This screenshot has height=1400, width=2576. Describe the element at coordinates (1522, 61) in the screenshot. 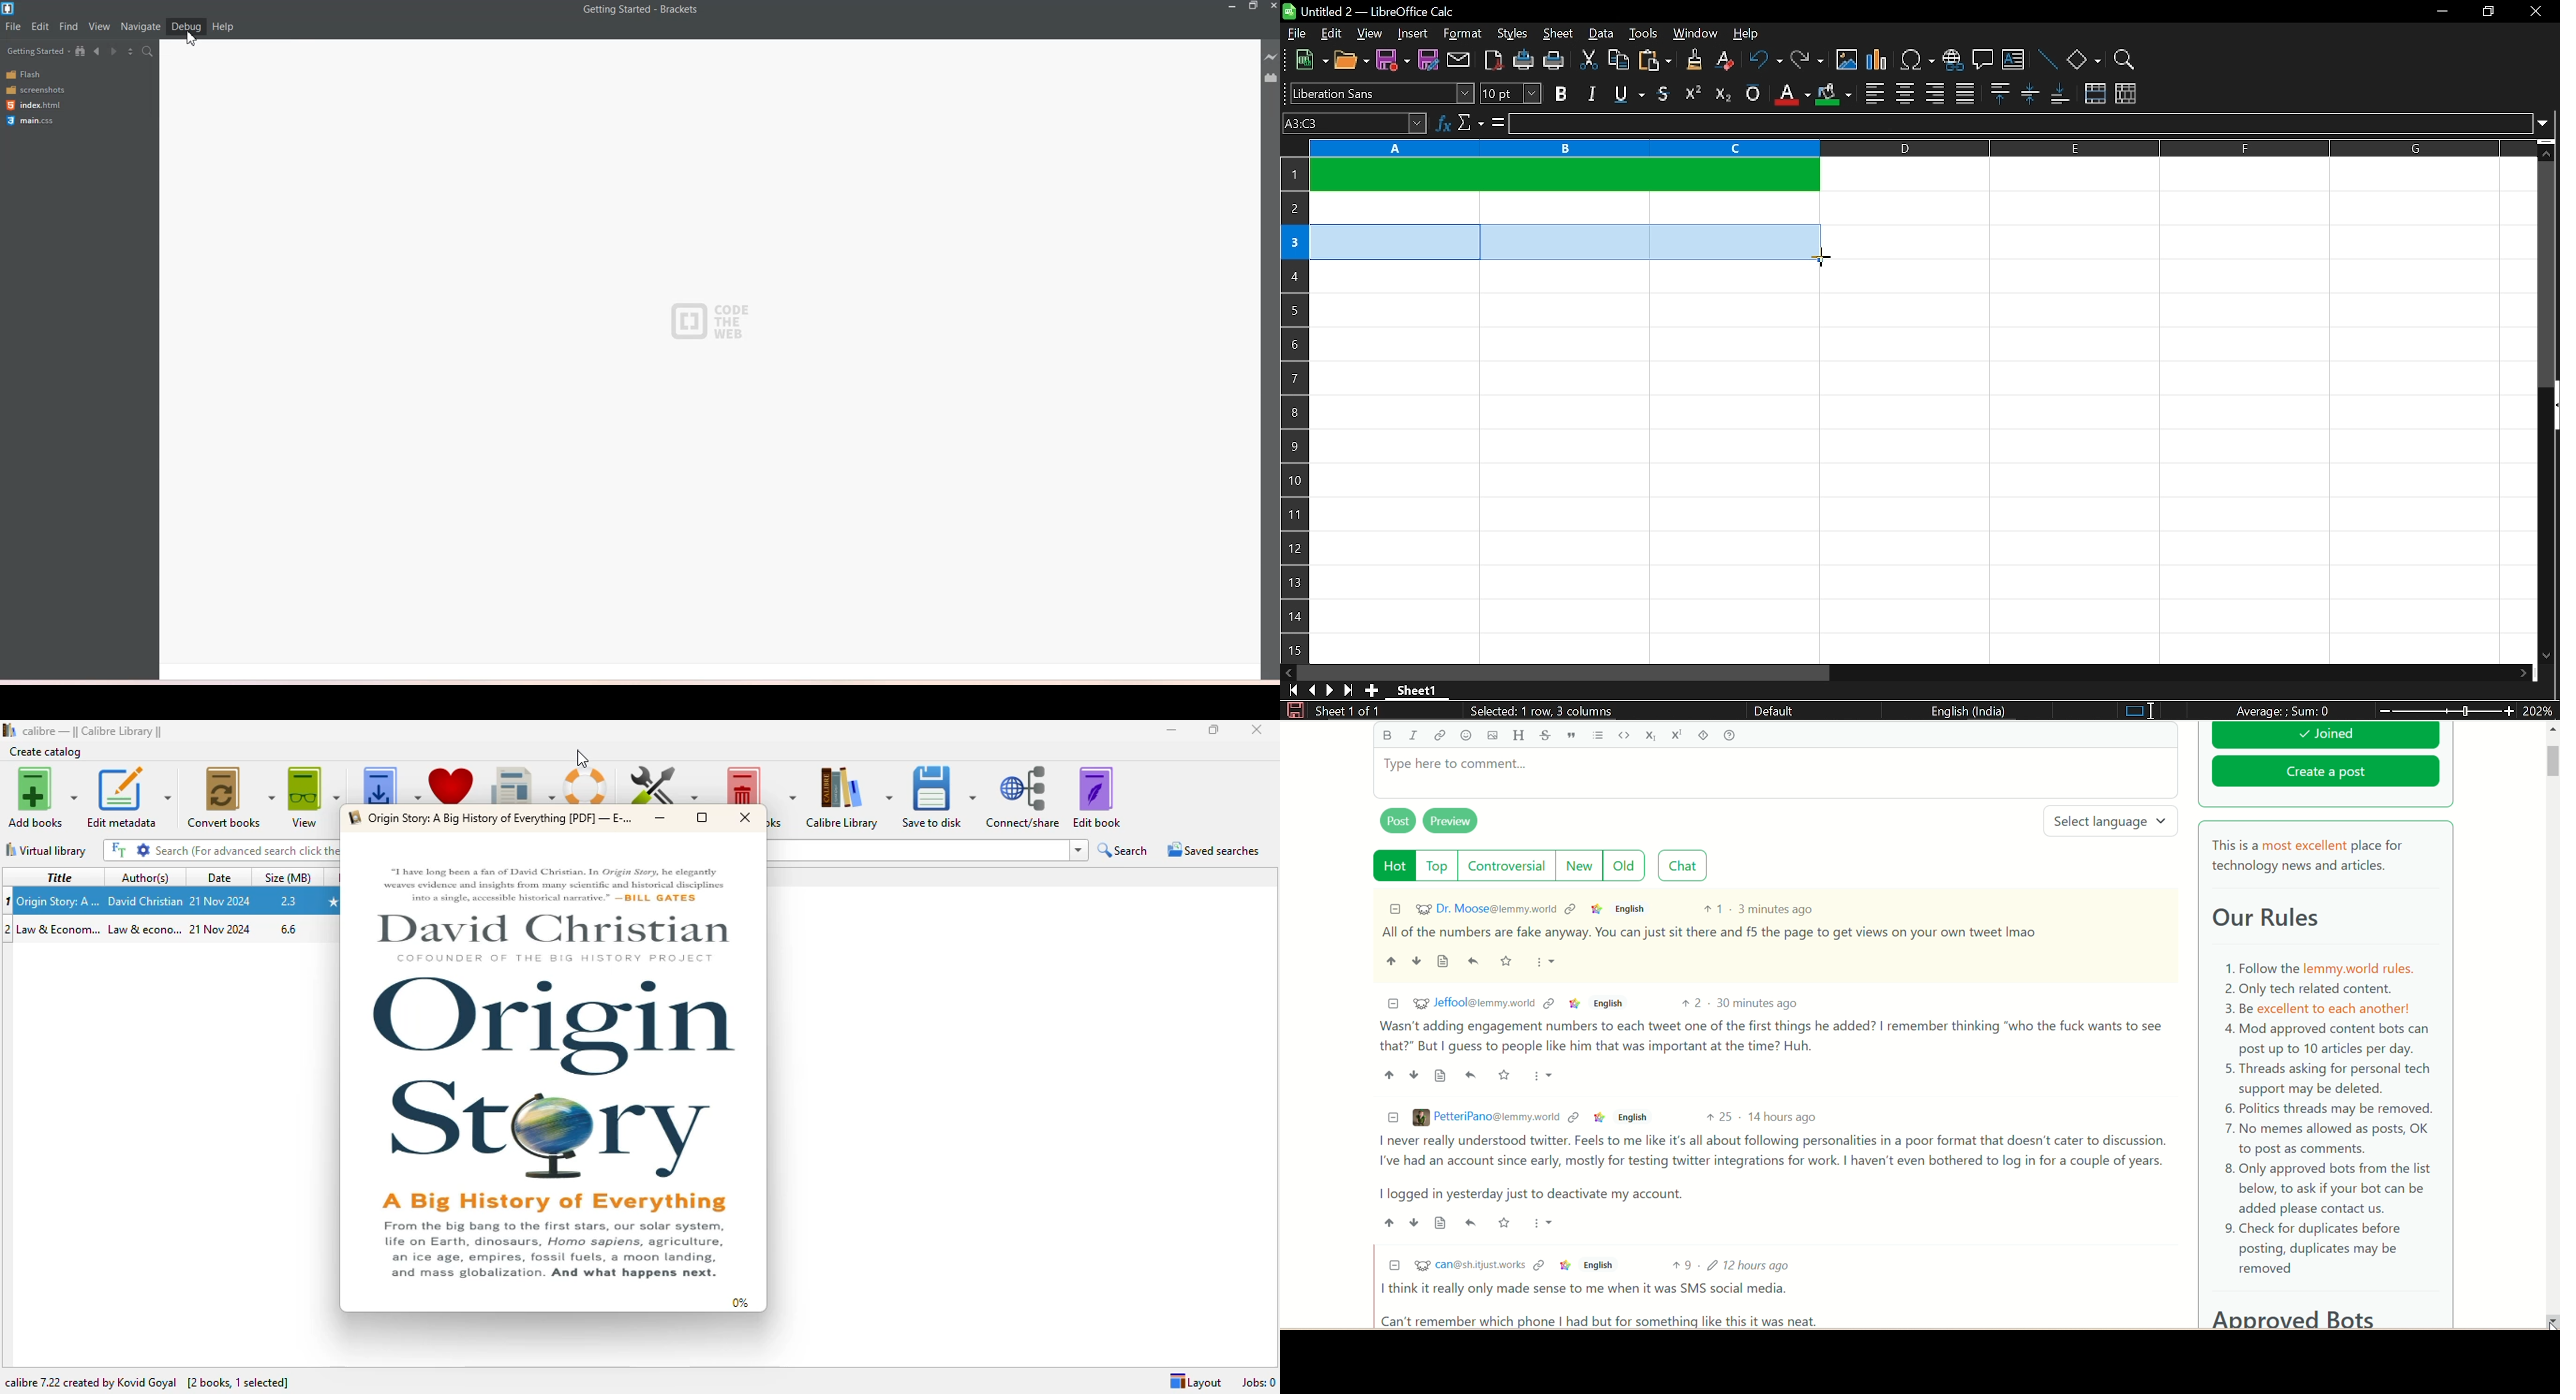

I see `print directly` at that location.